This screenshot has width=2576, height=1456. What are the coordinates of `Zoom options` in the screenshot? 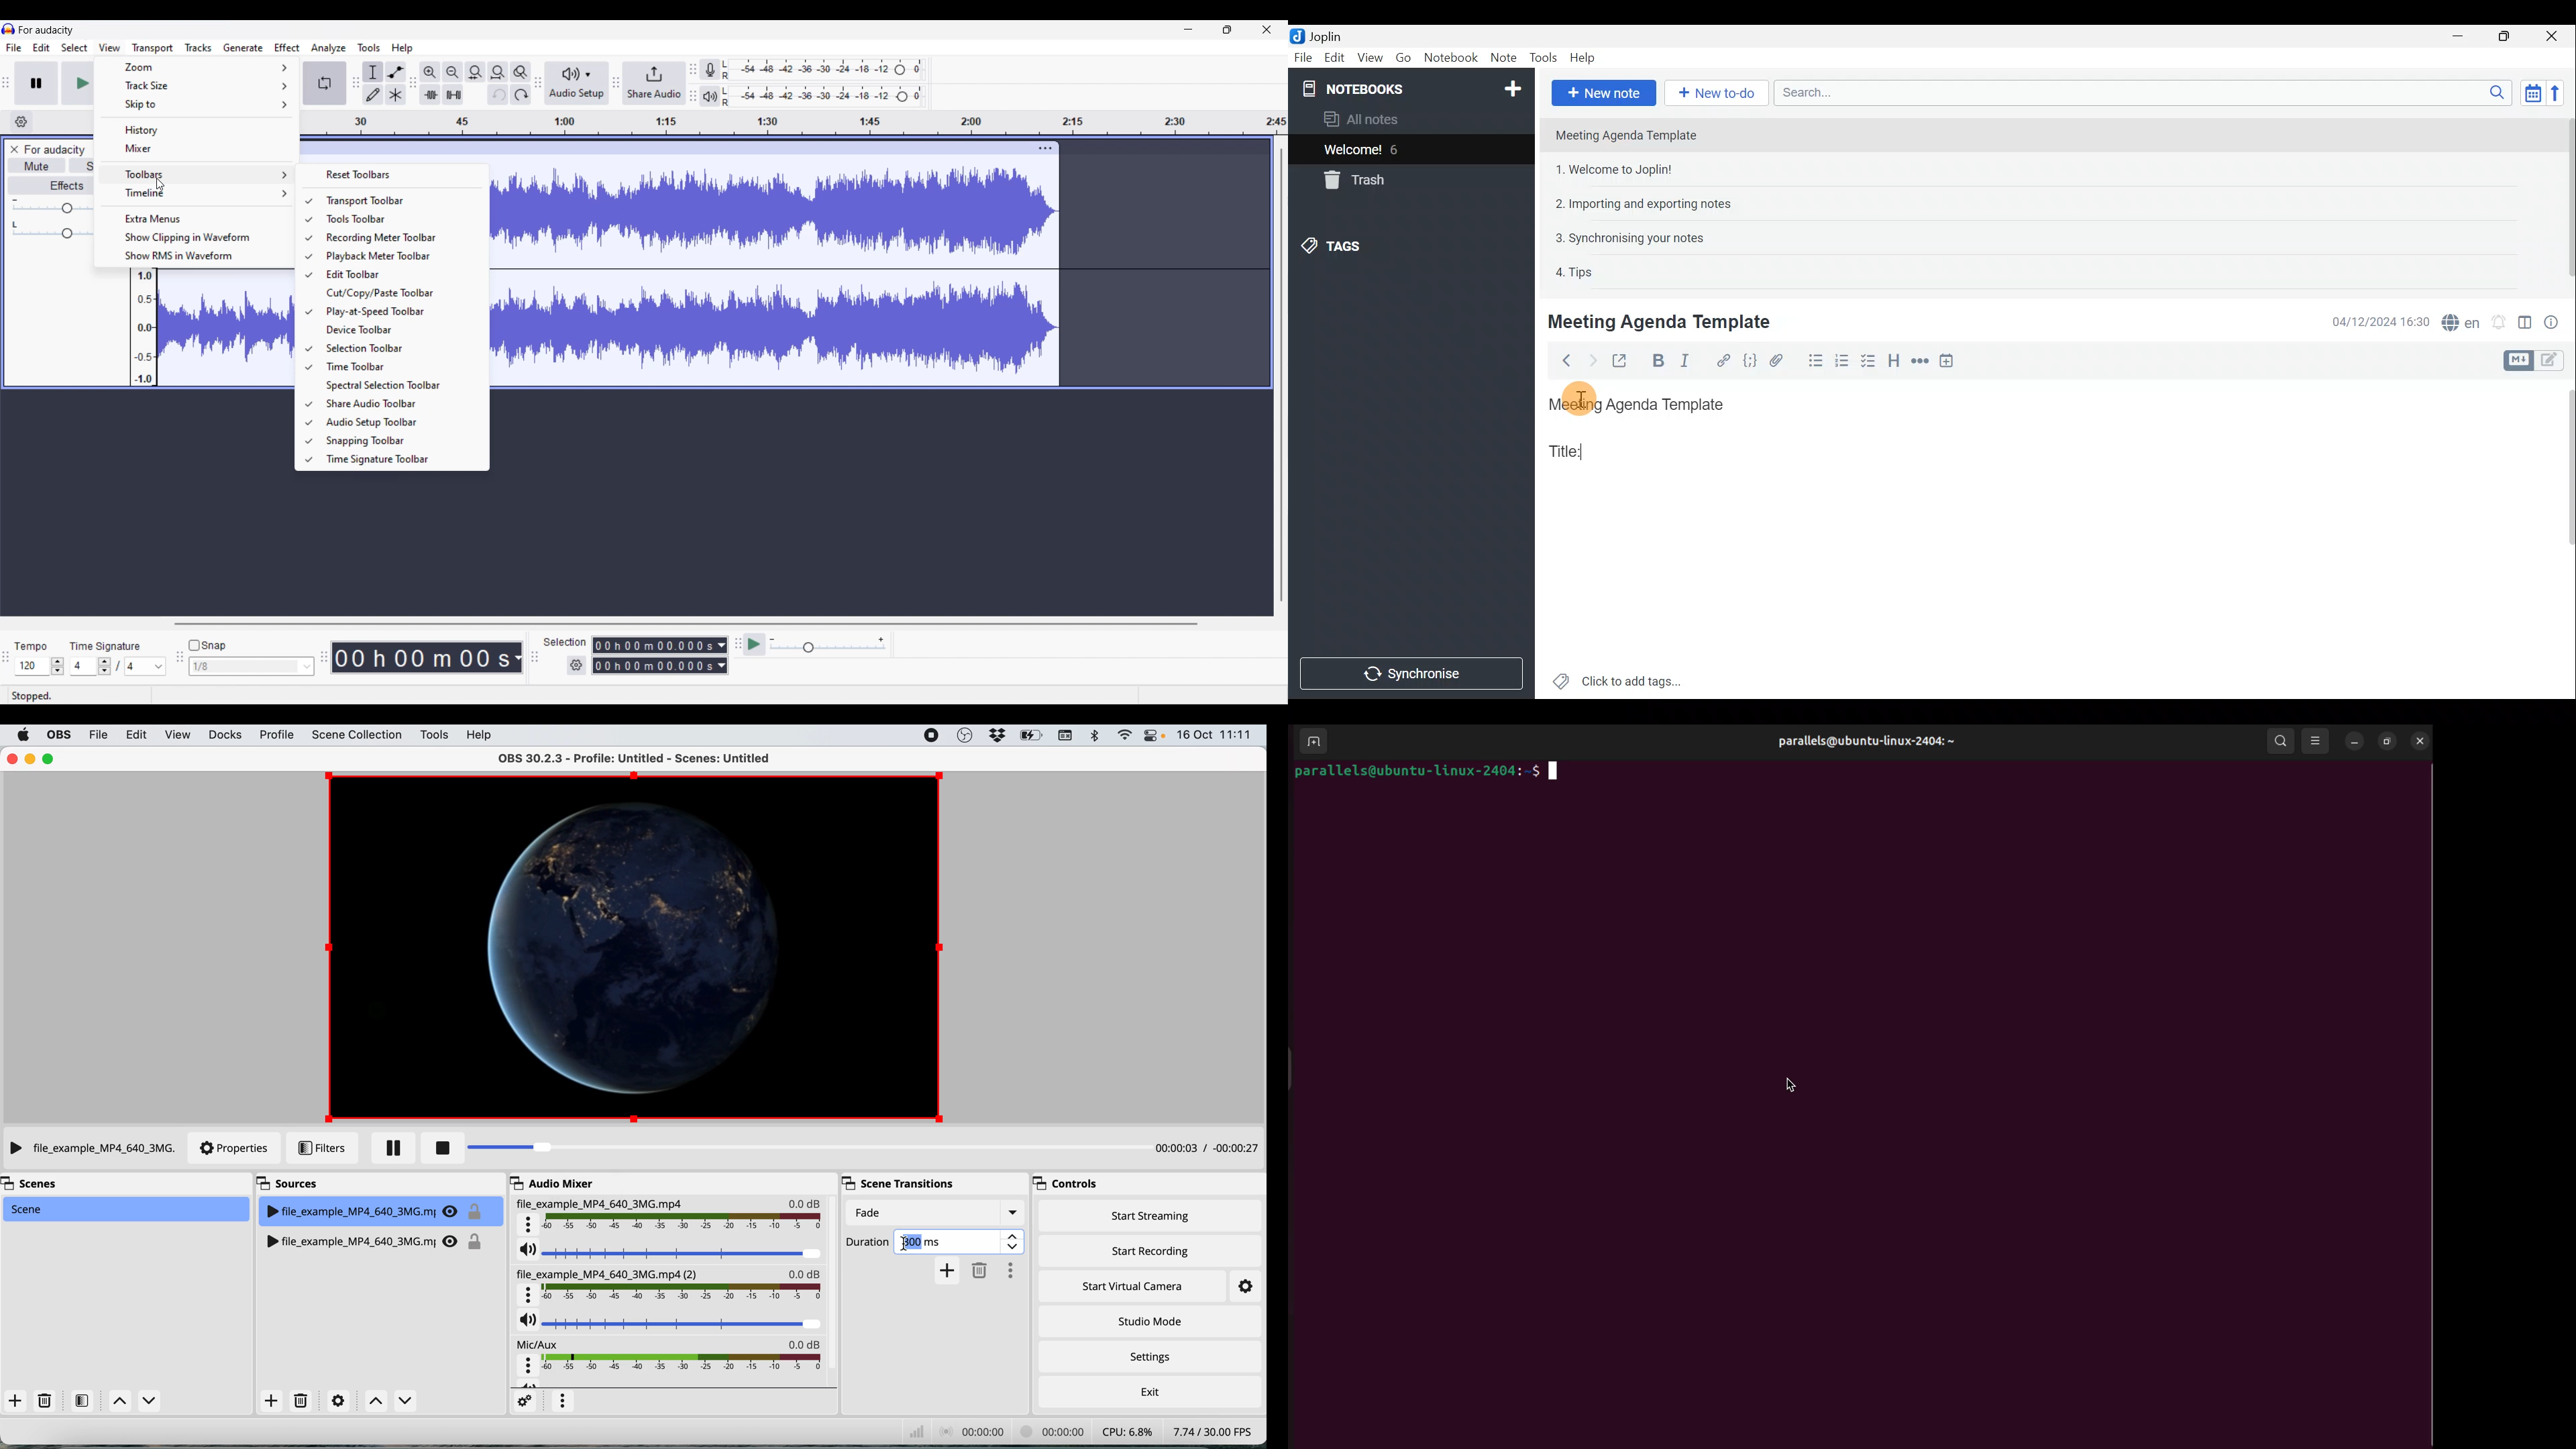 It's located at (199, 66).